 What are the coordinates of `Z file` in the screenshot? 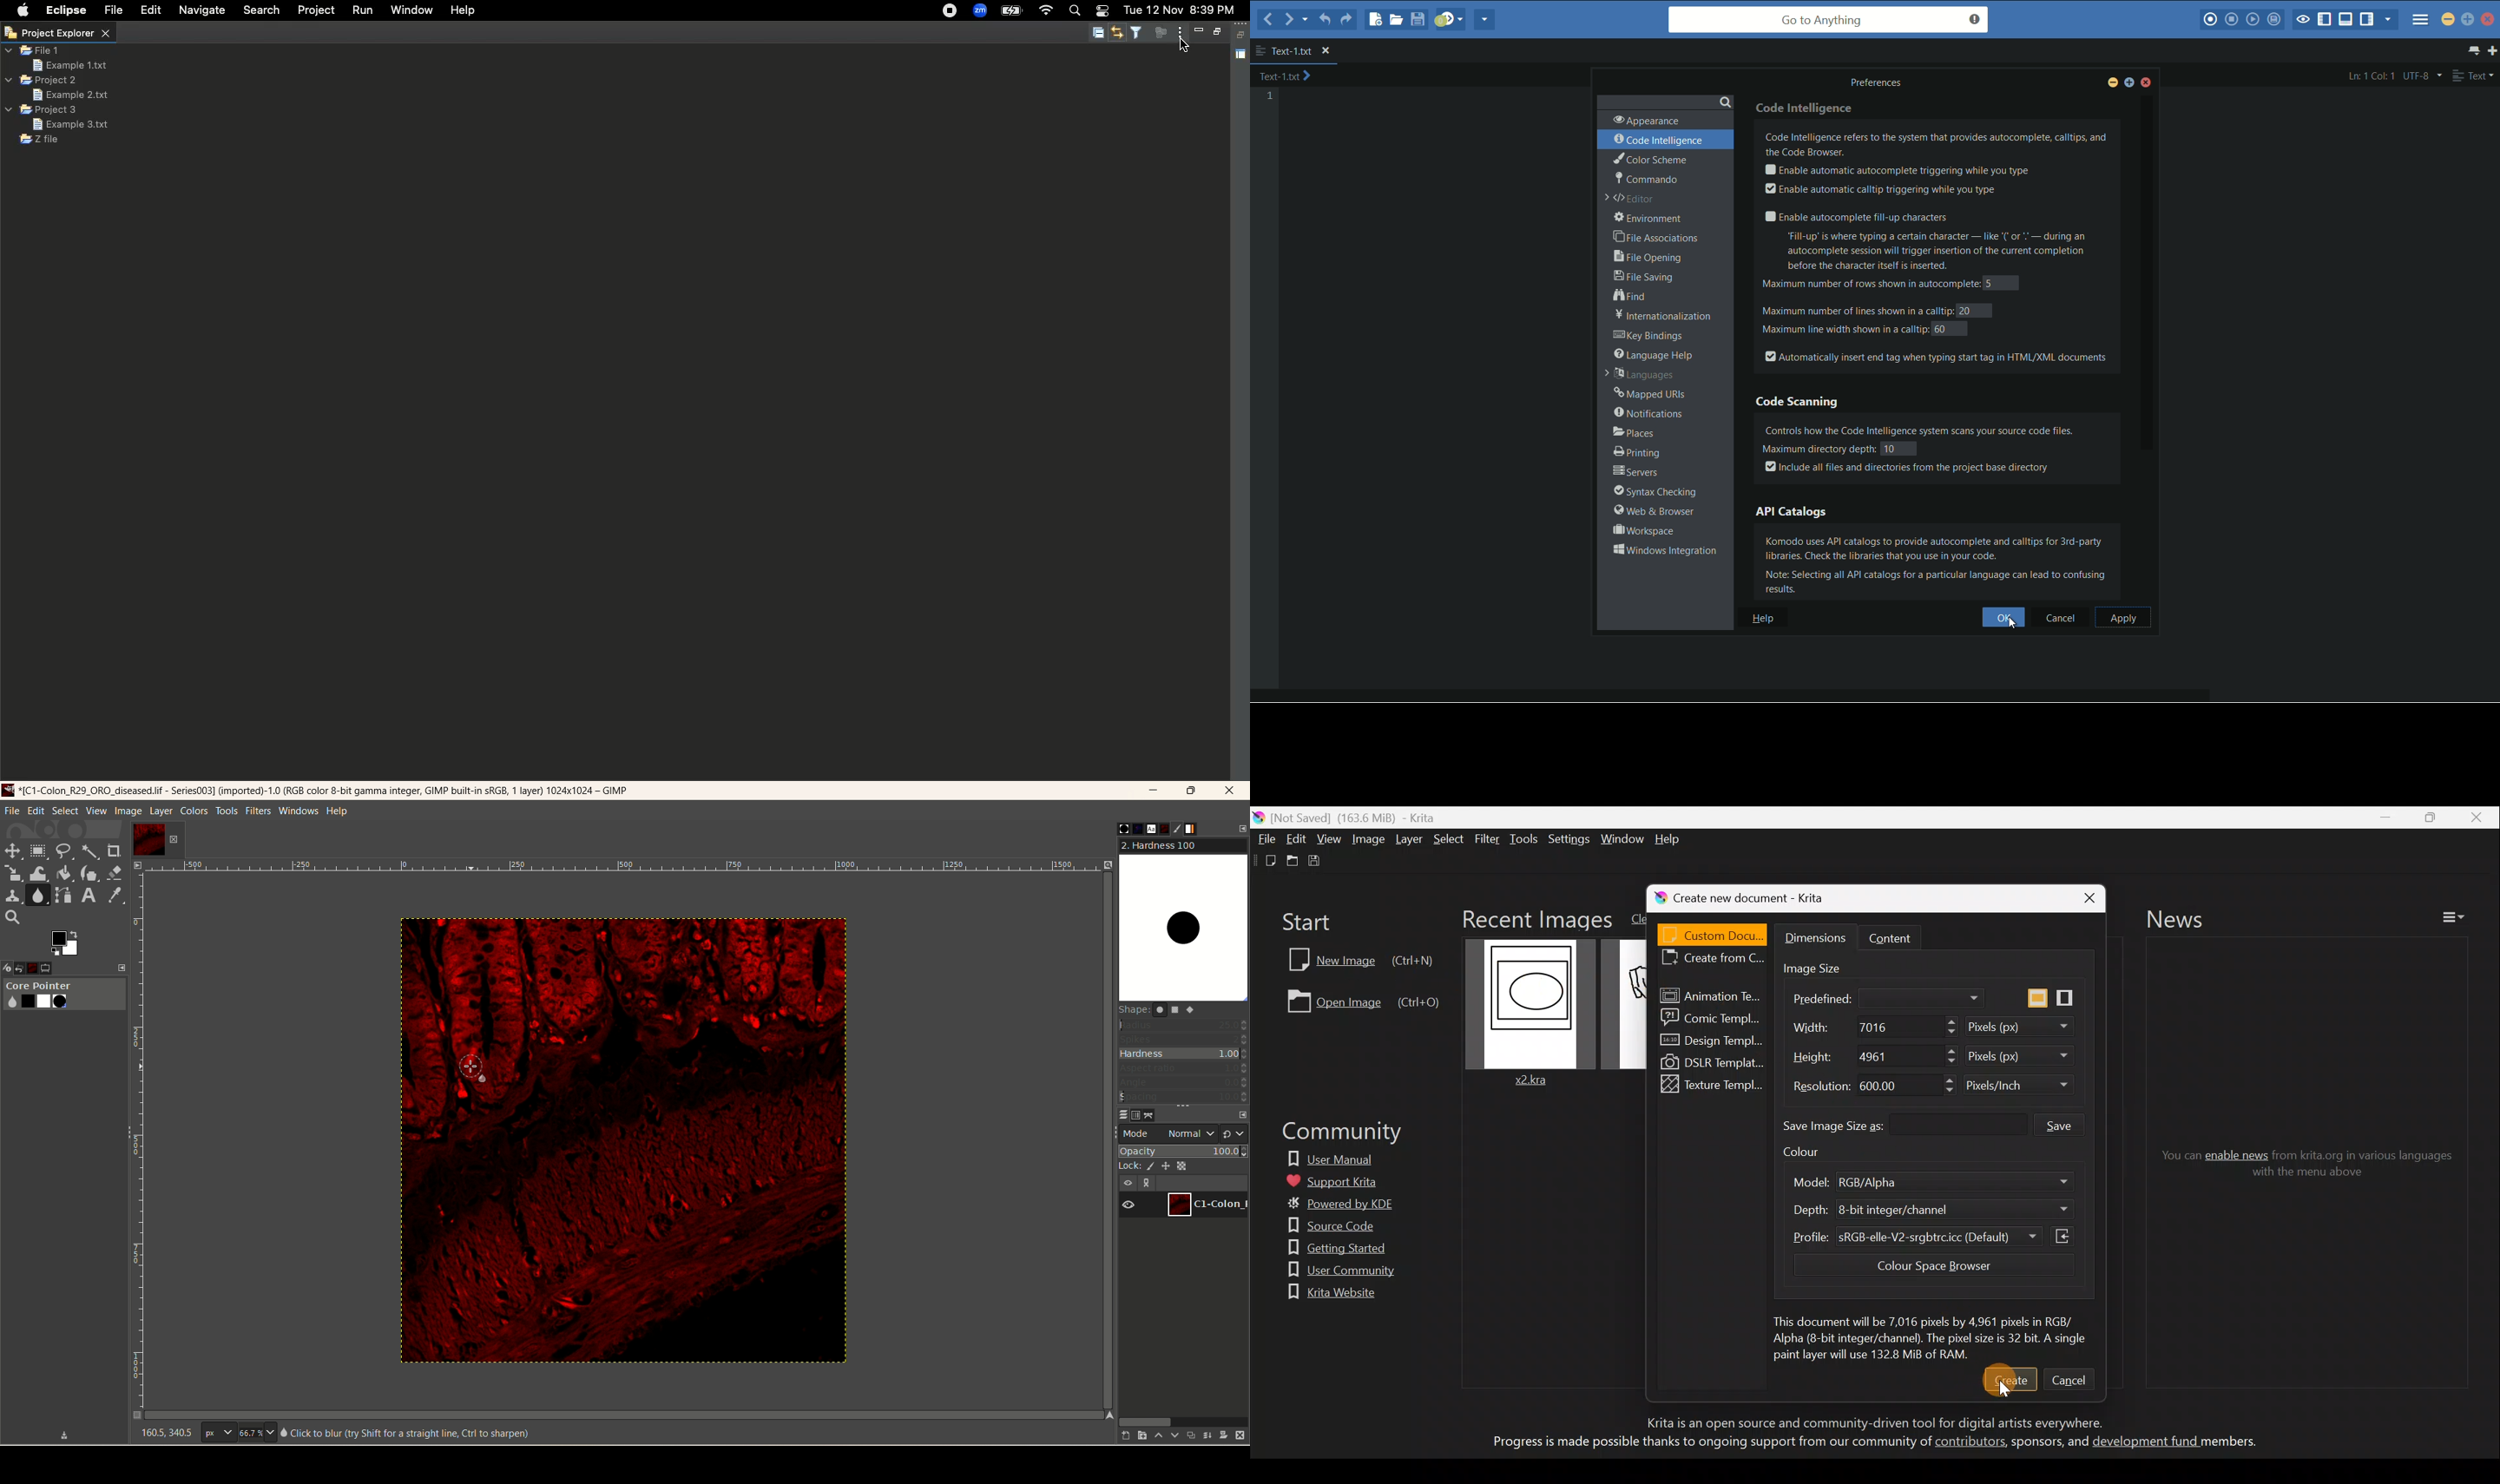 It's located at (39, 140).